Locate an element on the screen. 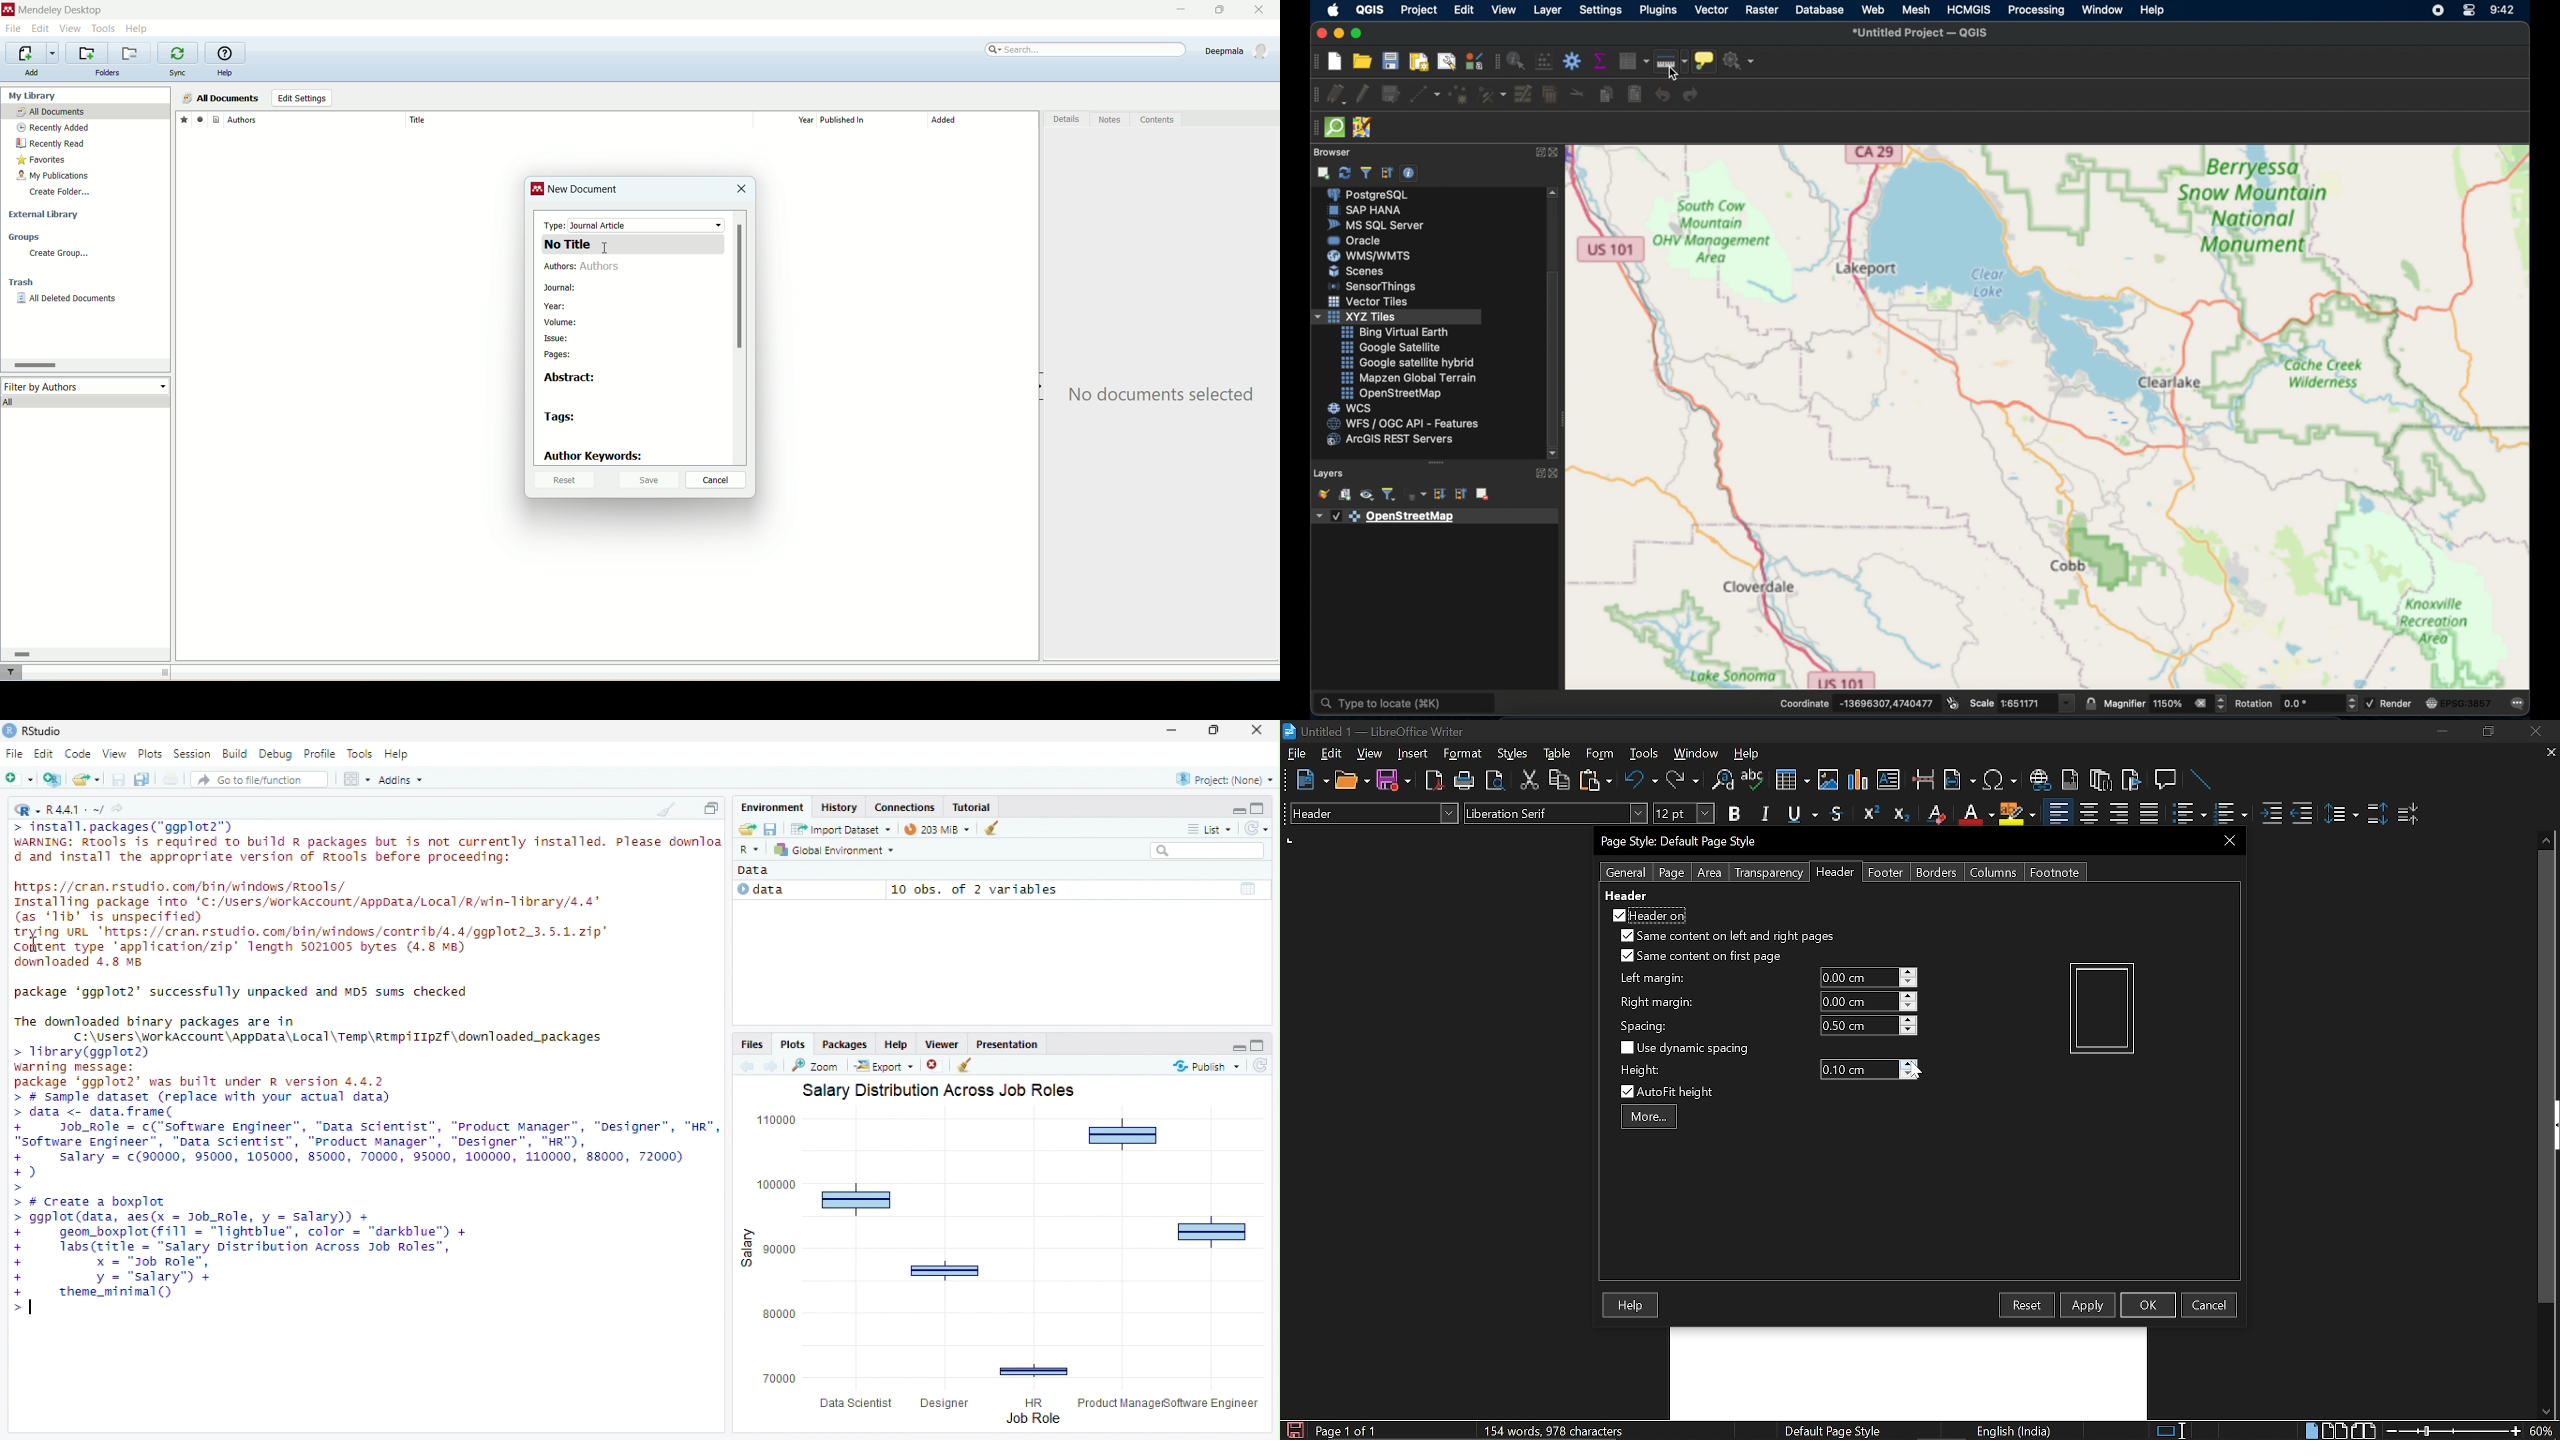  style manager is located at coordinates (1493, 95).